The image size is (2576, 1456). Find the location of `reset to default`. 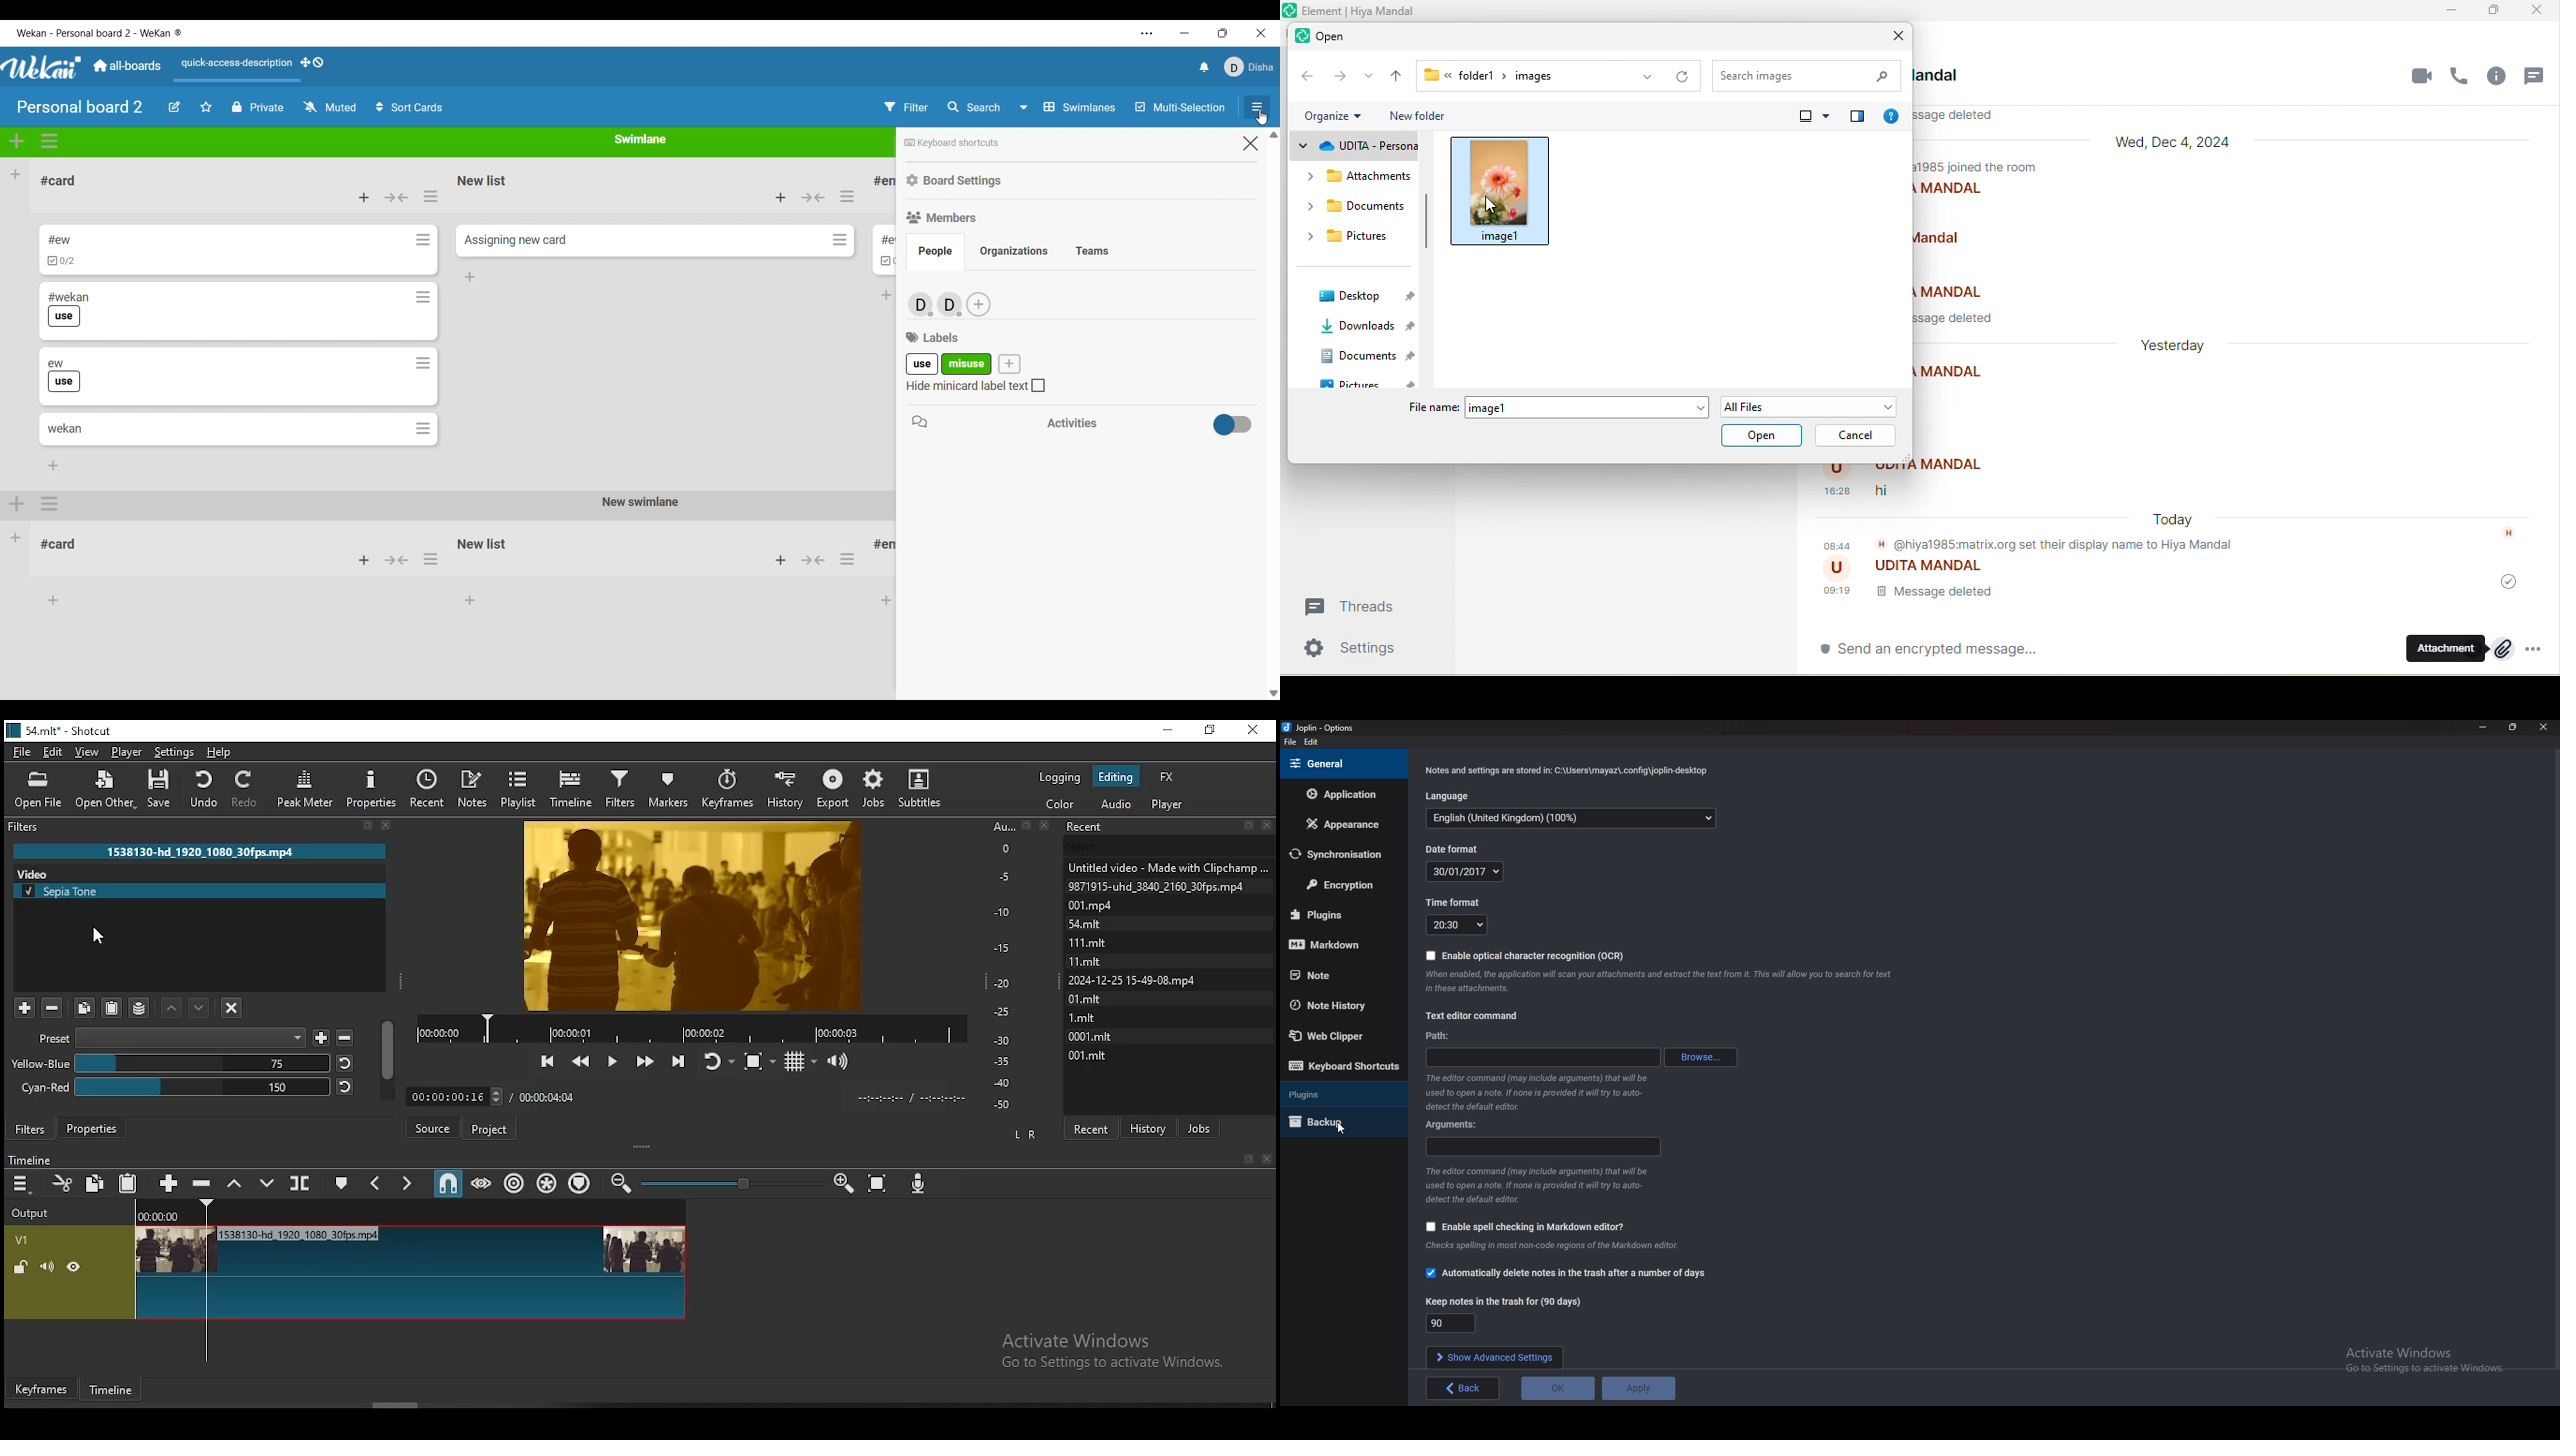

reset to default is located at coordinates (347, 1063).